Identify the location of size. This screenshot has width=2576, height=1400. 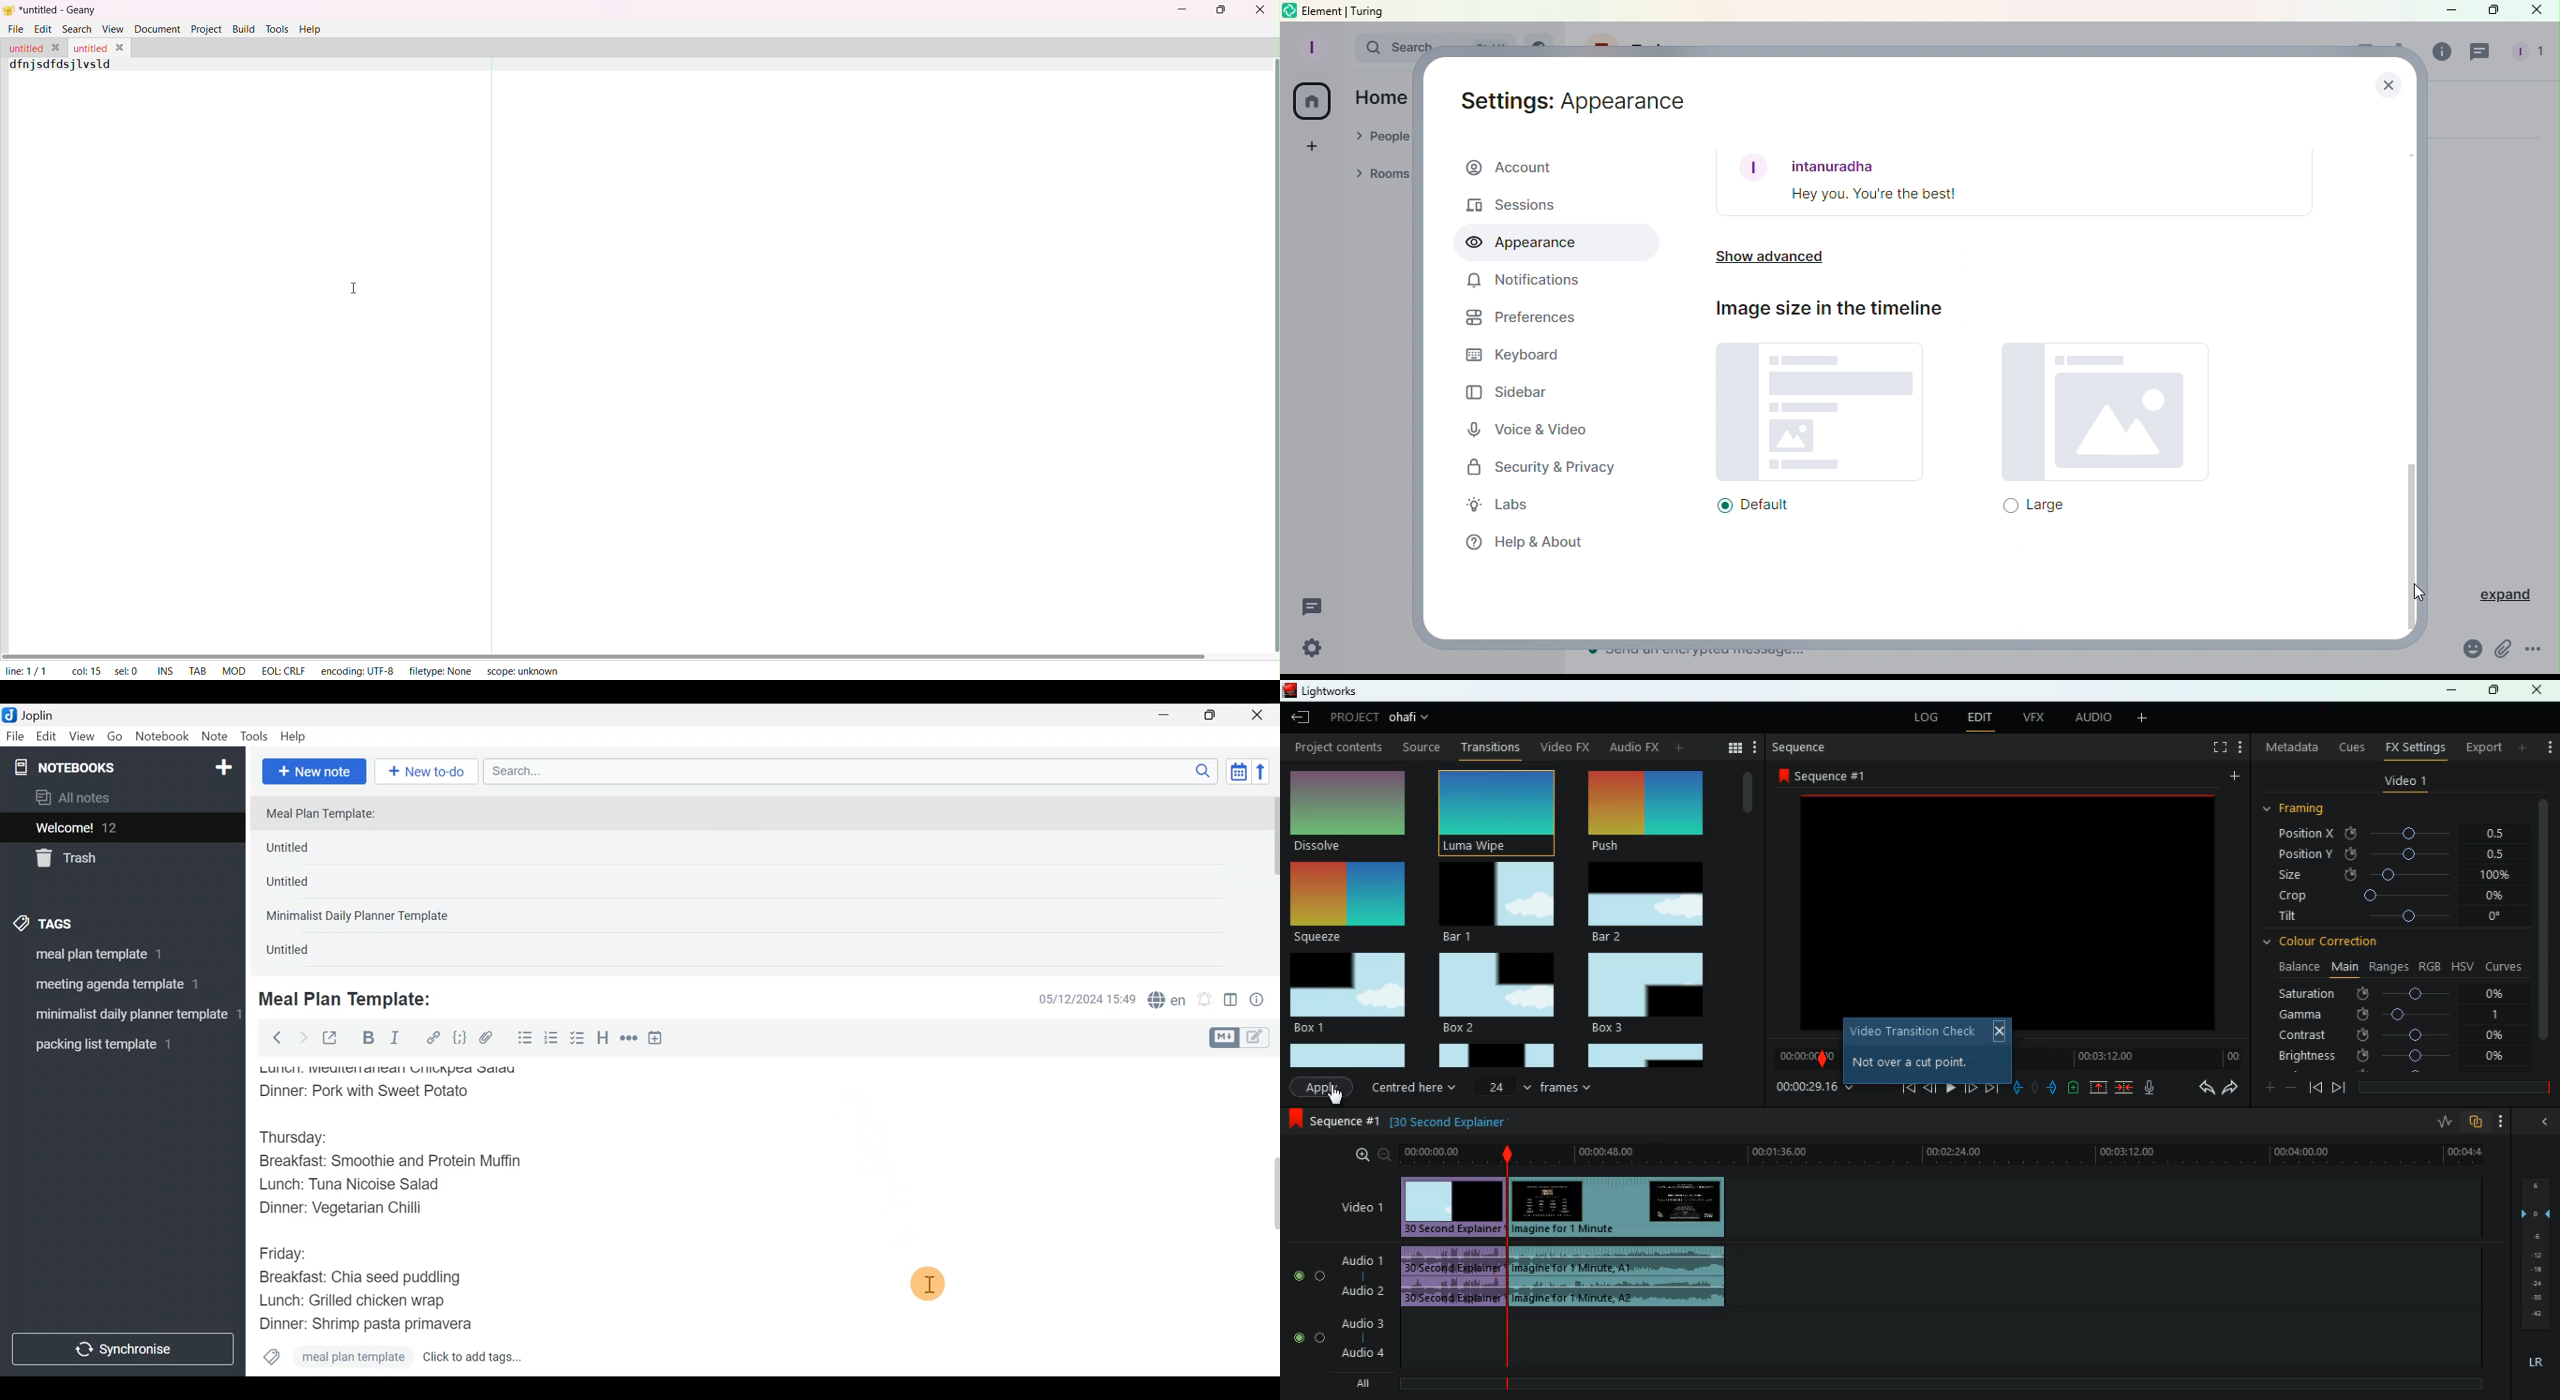
(2395, 874).